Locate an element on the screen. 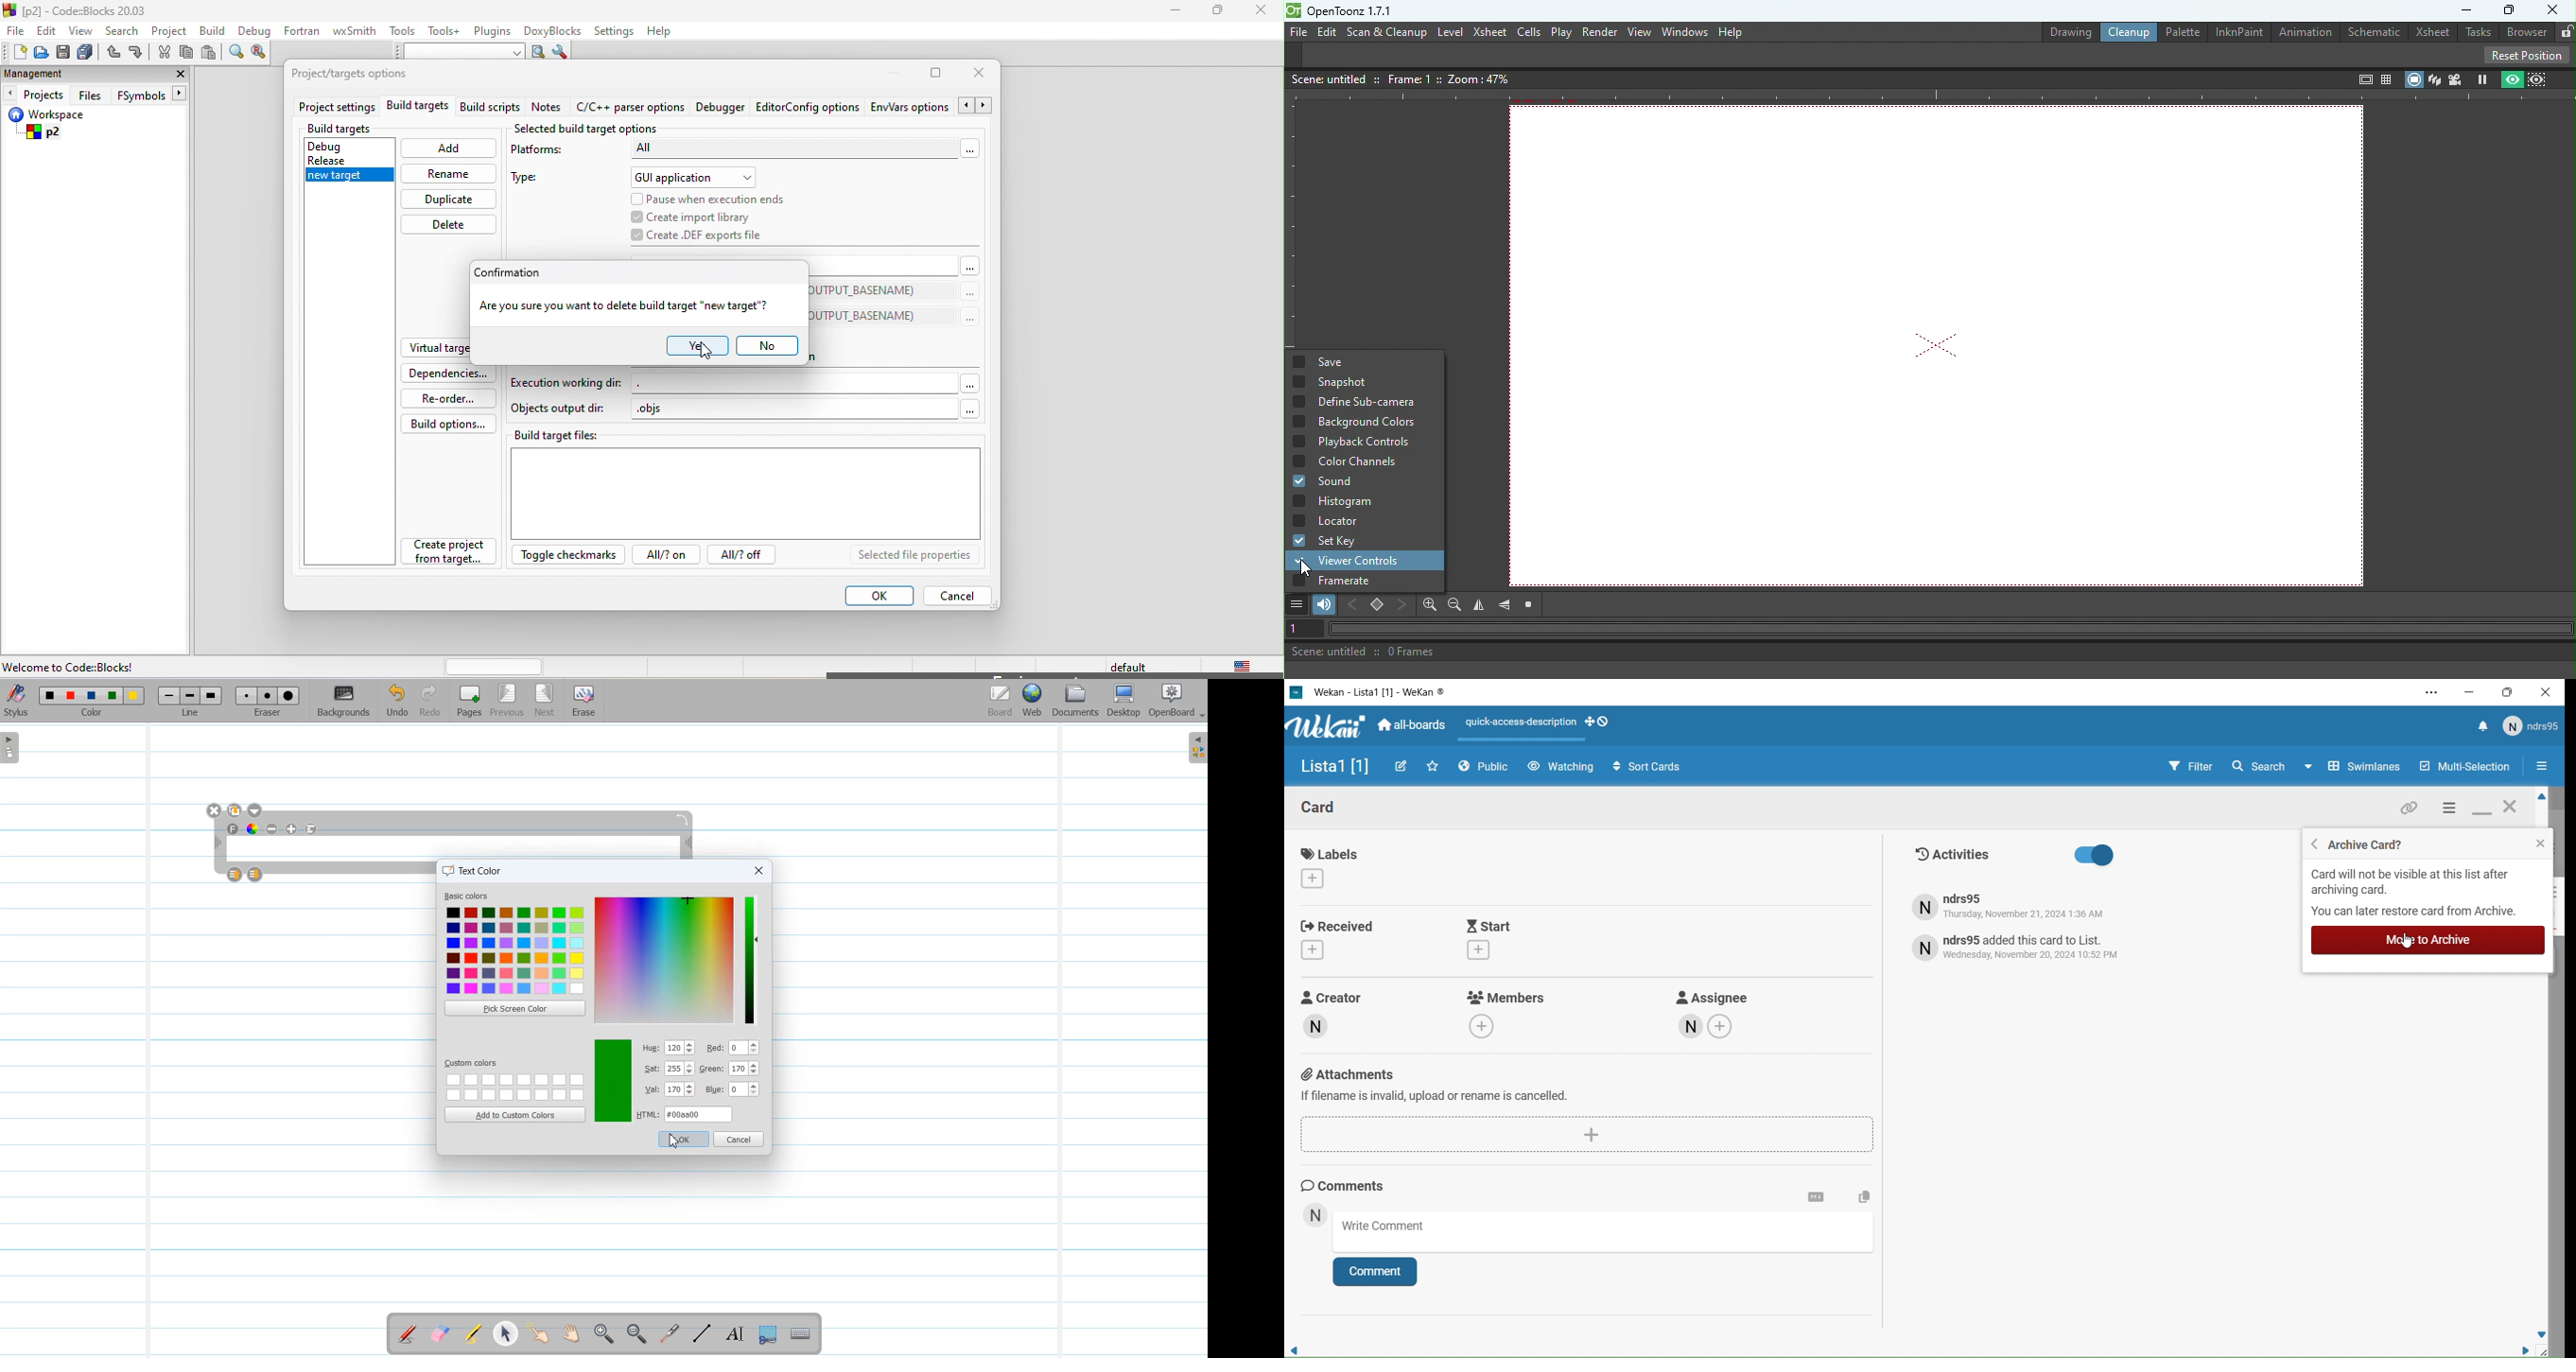 The height and width of the screenshot is (1372, 2576). confirmation is located at coordinates (518, 273).